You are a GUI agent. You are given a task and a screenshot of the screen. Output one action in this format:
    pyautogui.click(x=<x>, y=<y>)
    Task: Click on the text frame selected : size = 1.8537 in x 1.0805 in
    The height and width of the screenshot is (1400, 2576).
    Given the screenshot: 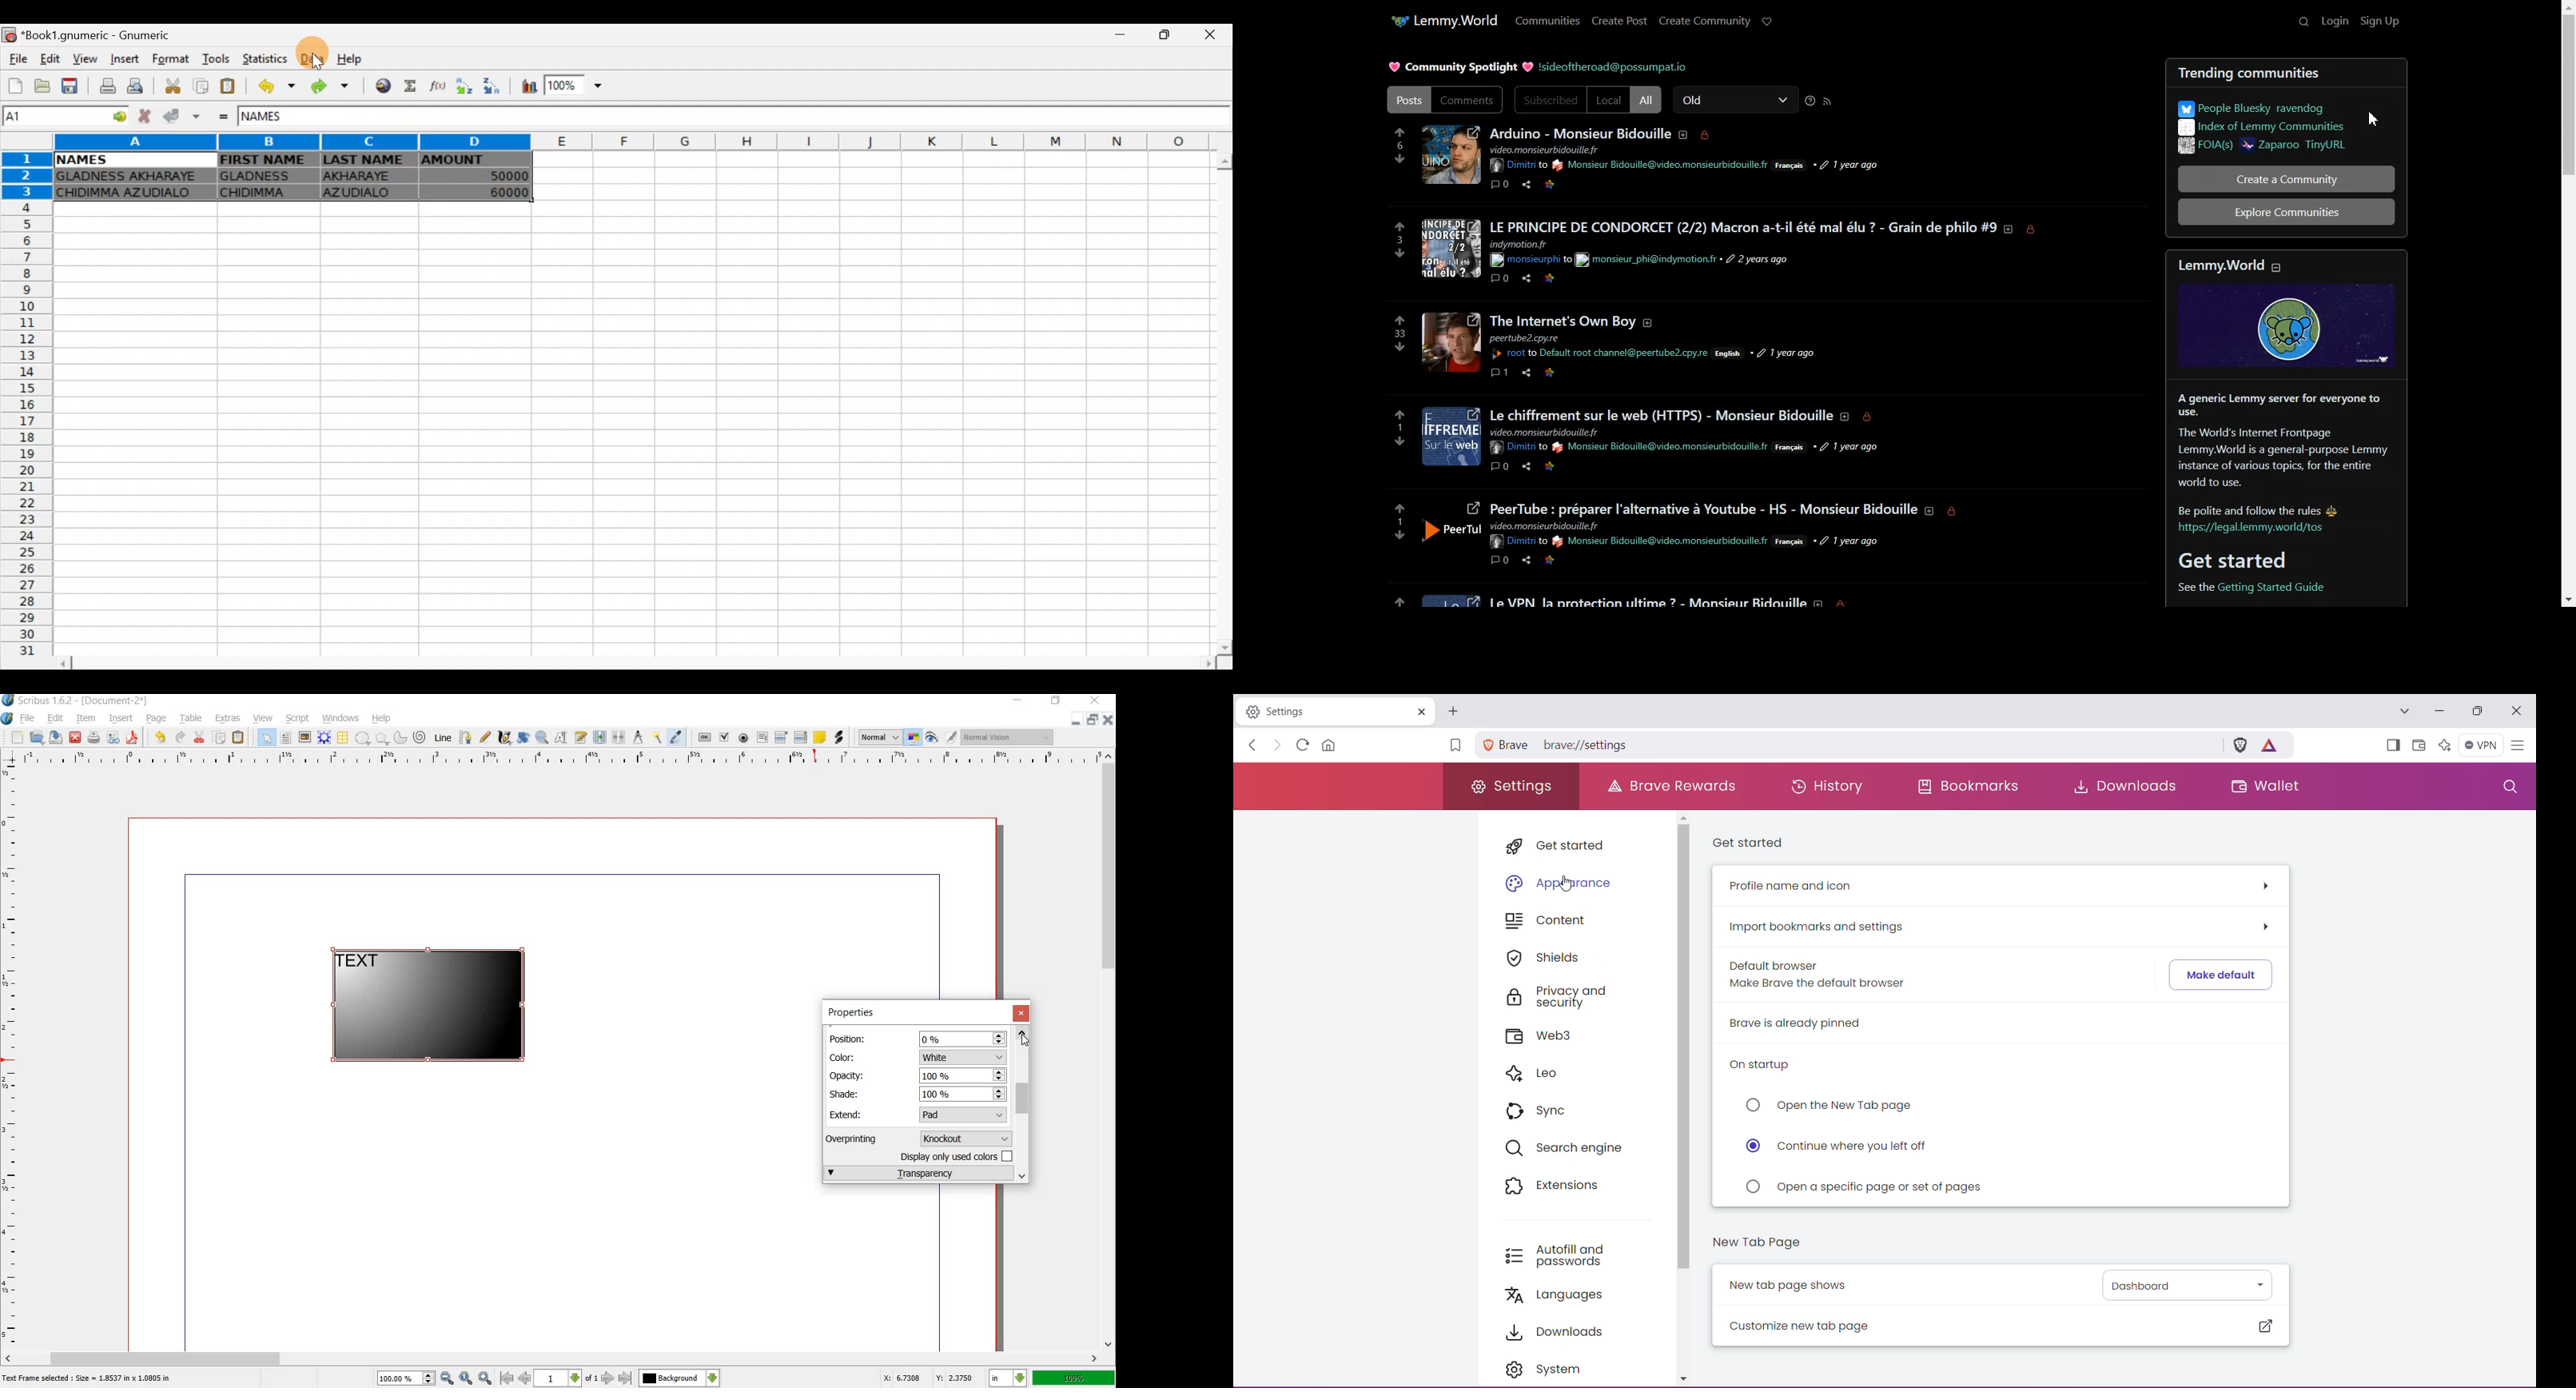 What is the action you would take?
    pyautogui.click(x=89, y=1379)
    